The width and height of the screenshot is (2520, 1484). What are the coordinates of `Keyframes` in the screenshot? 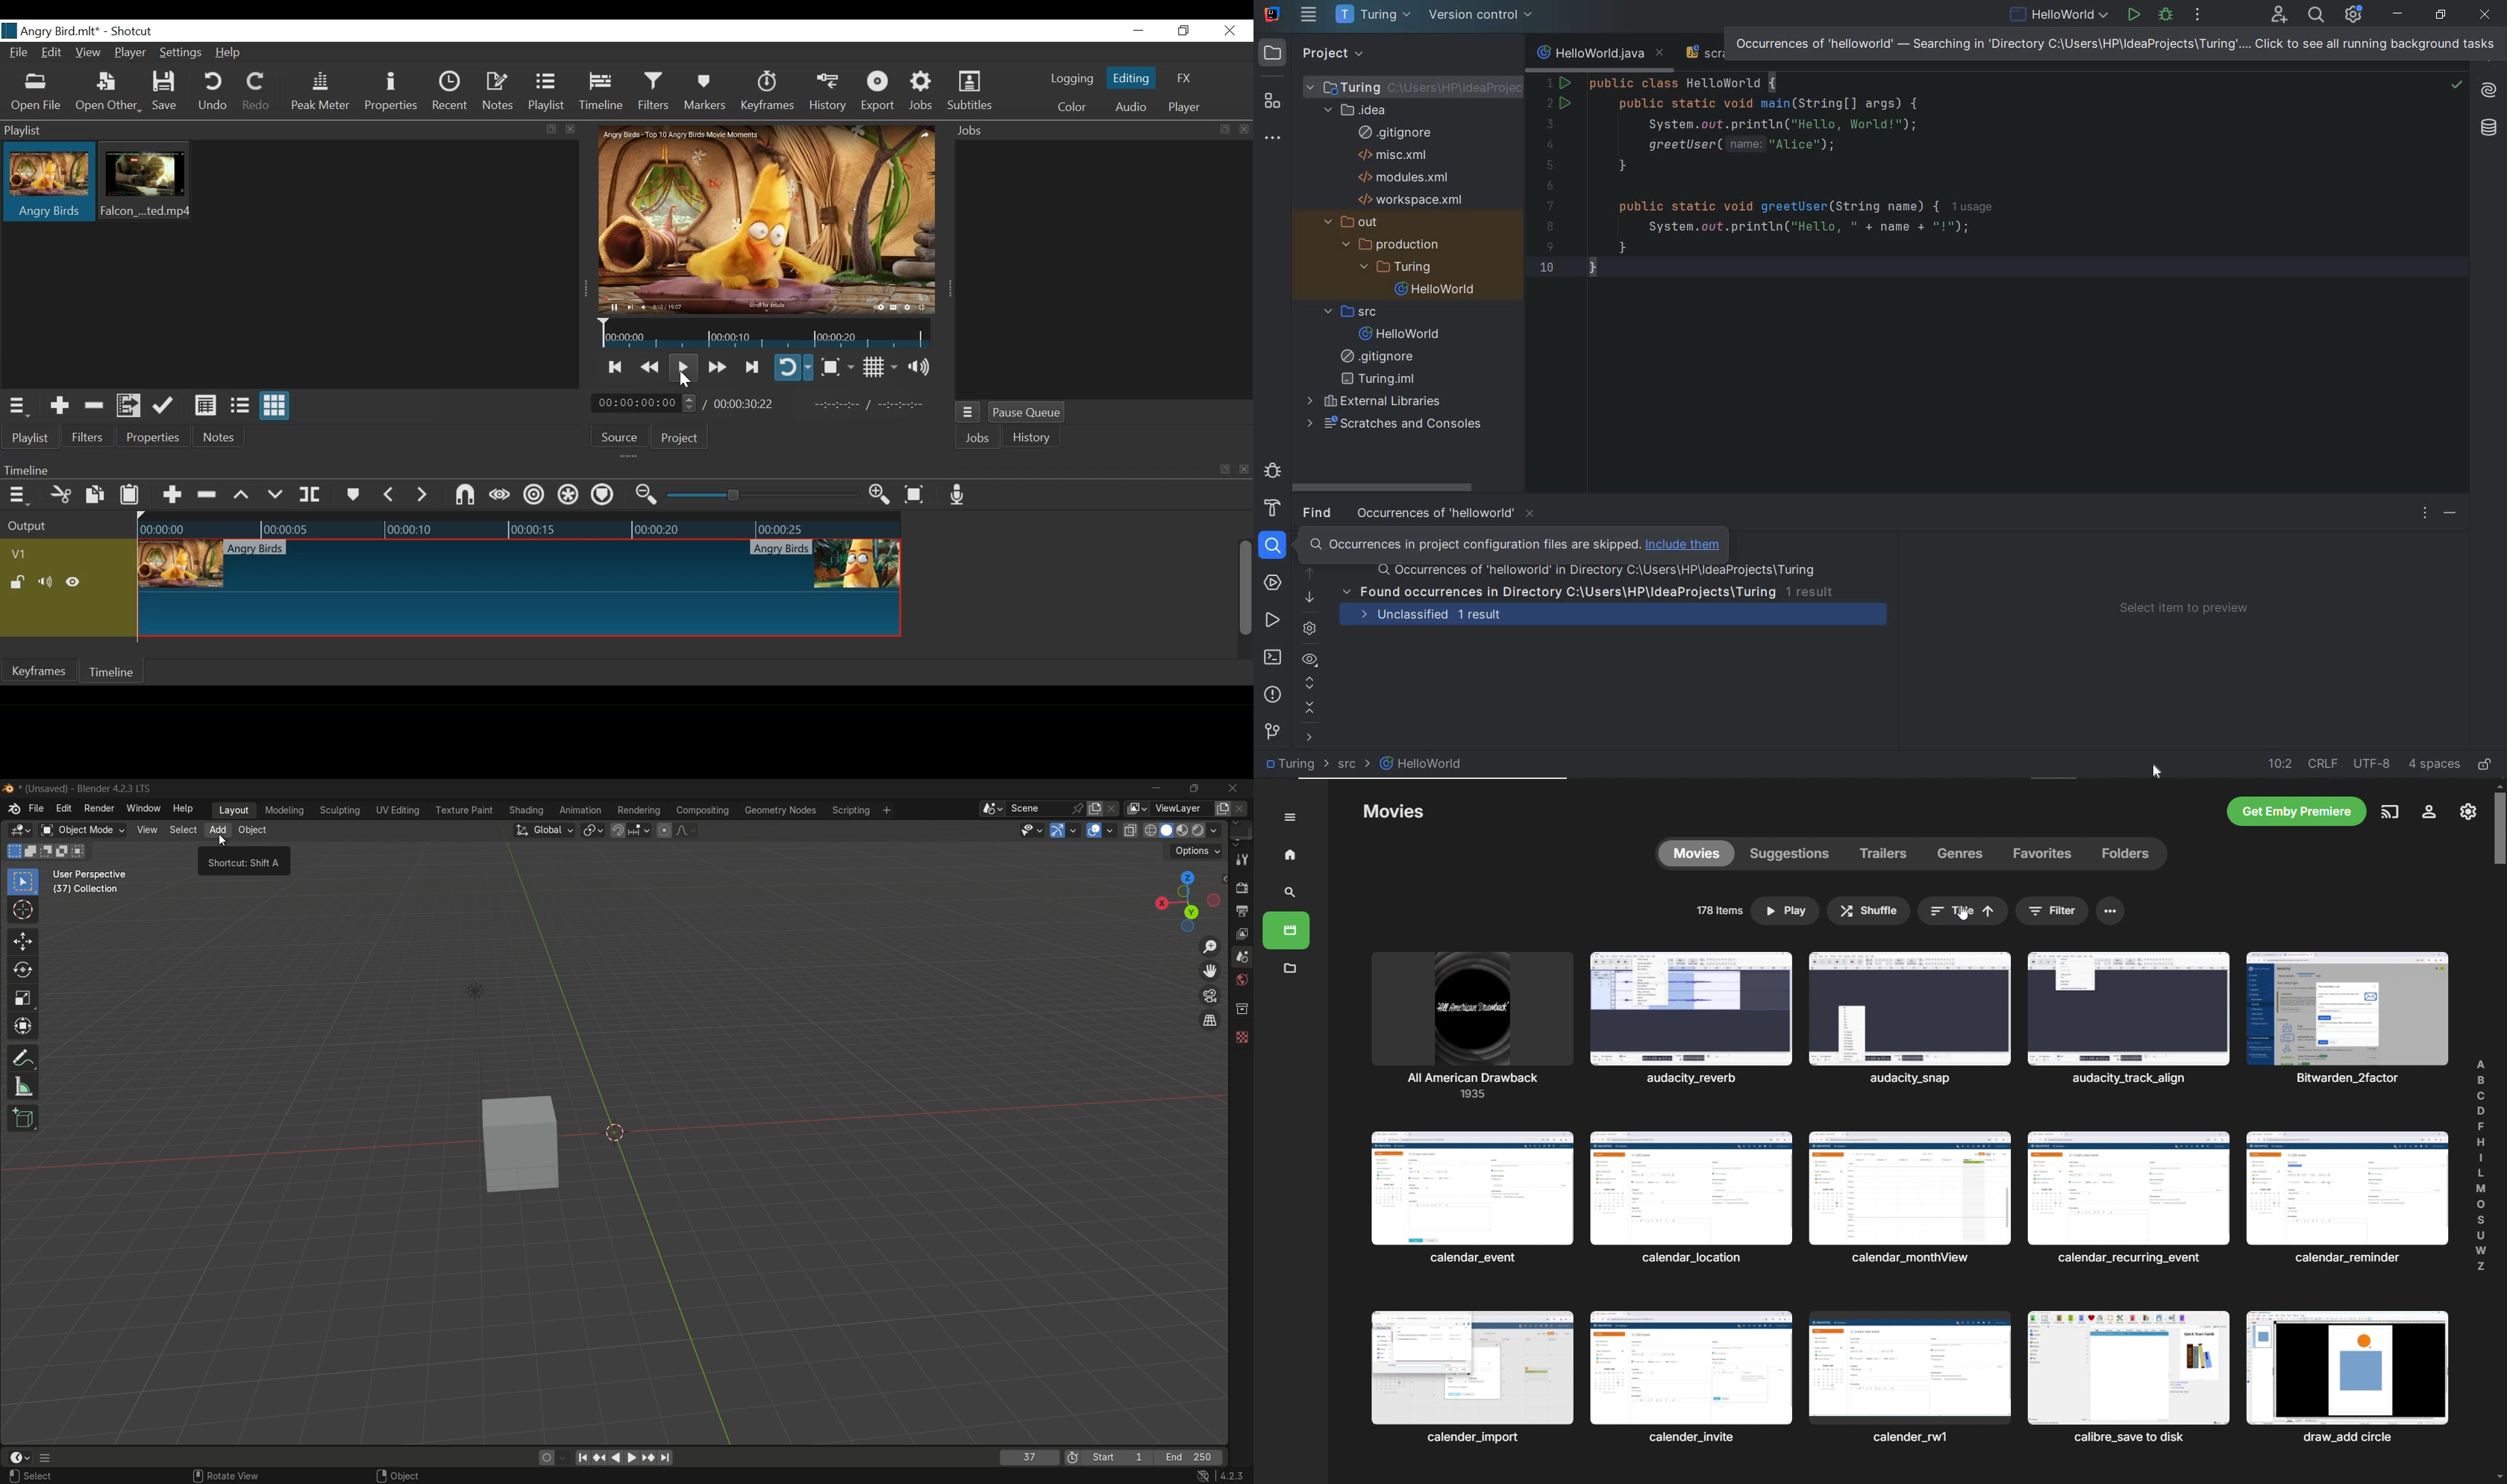 It's located at (767, 92).